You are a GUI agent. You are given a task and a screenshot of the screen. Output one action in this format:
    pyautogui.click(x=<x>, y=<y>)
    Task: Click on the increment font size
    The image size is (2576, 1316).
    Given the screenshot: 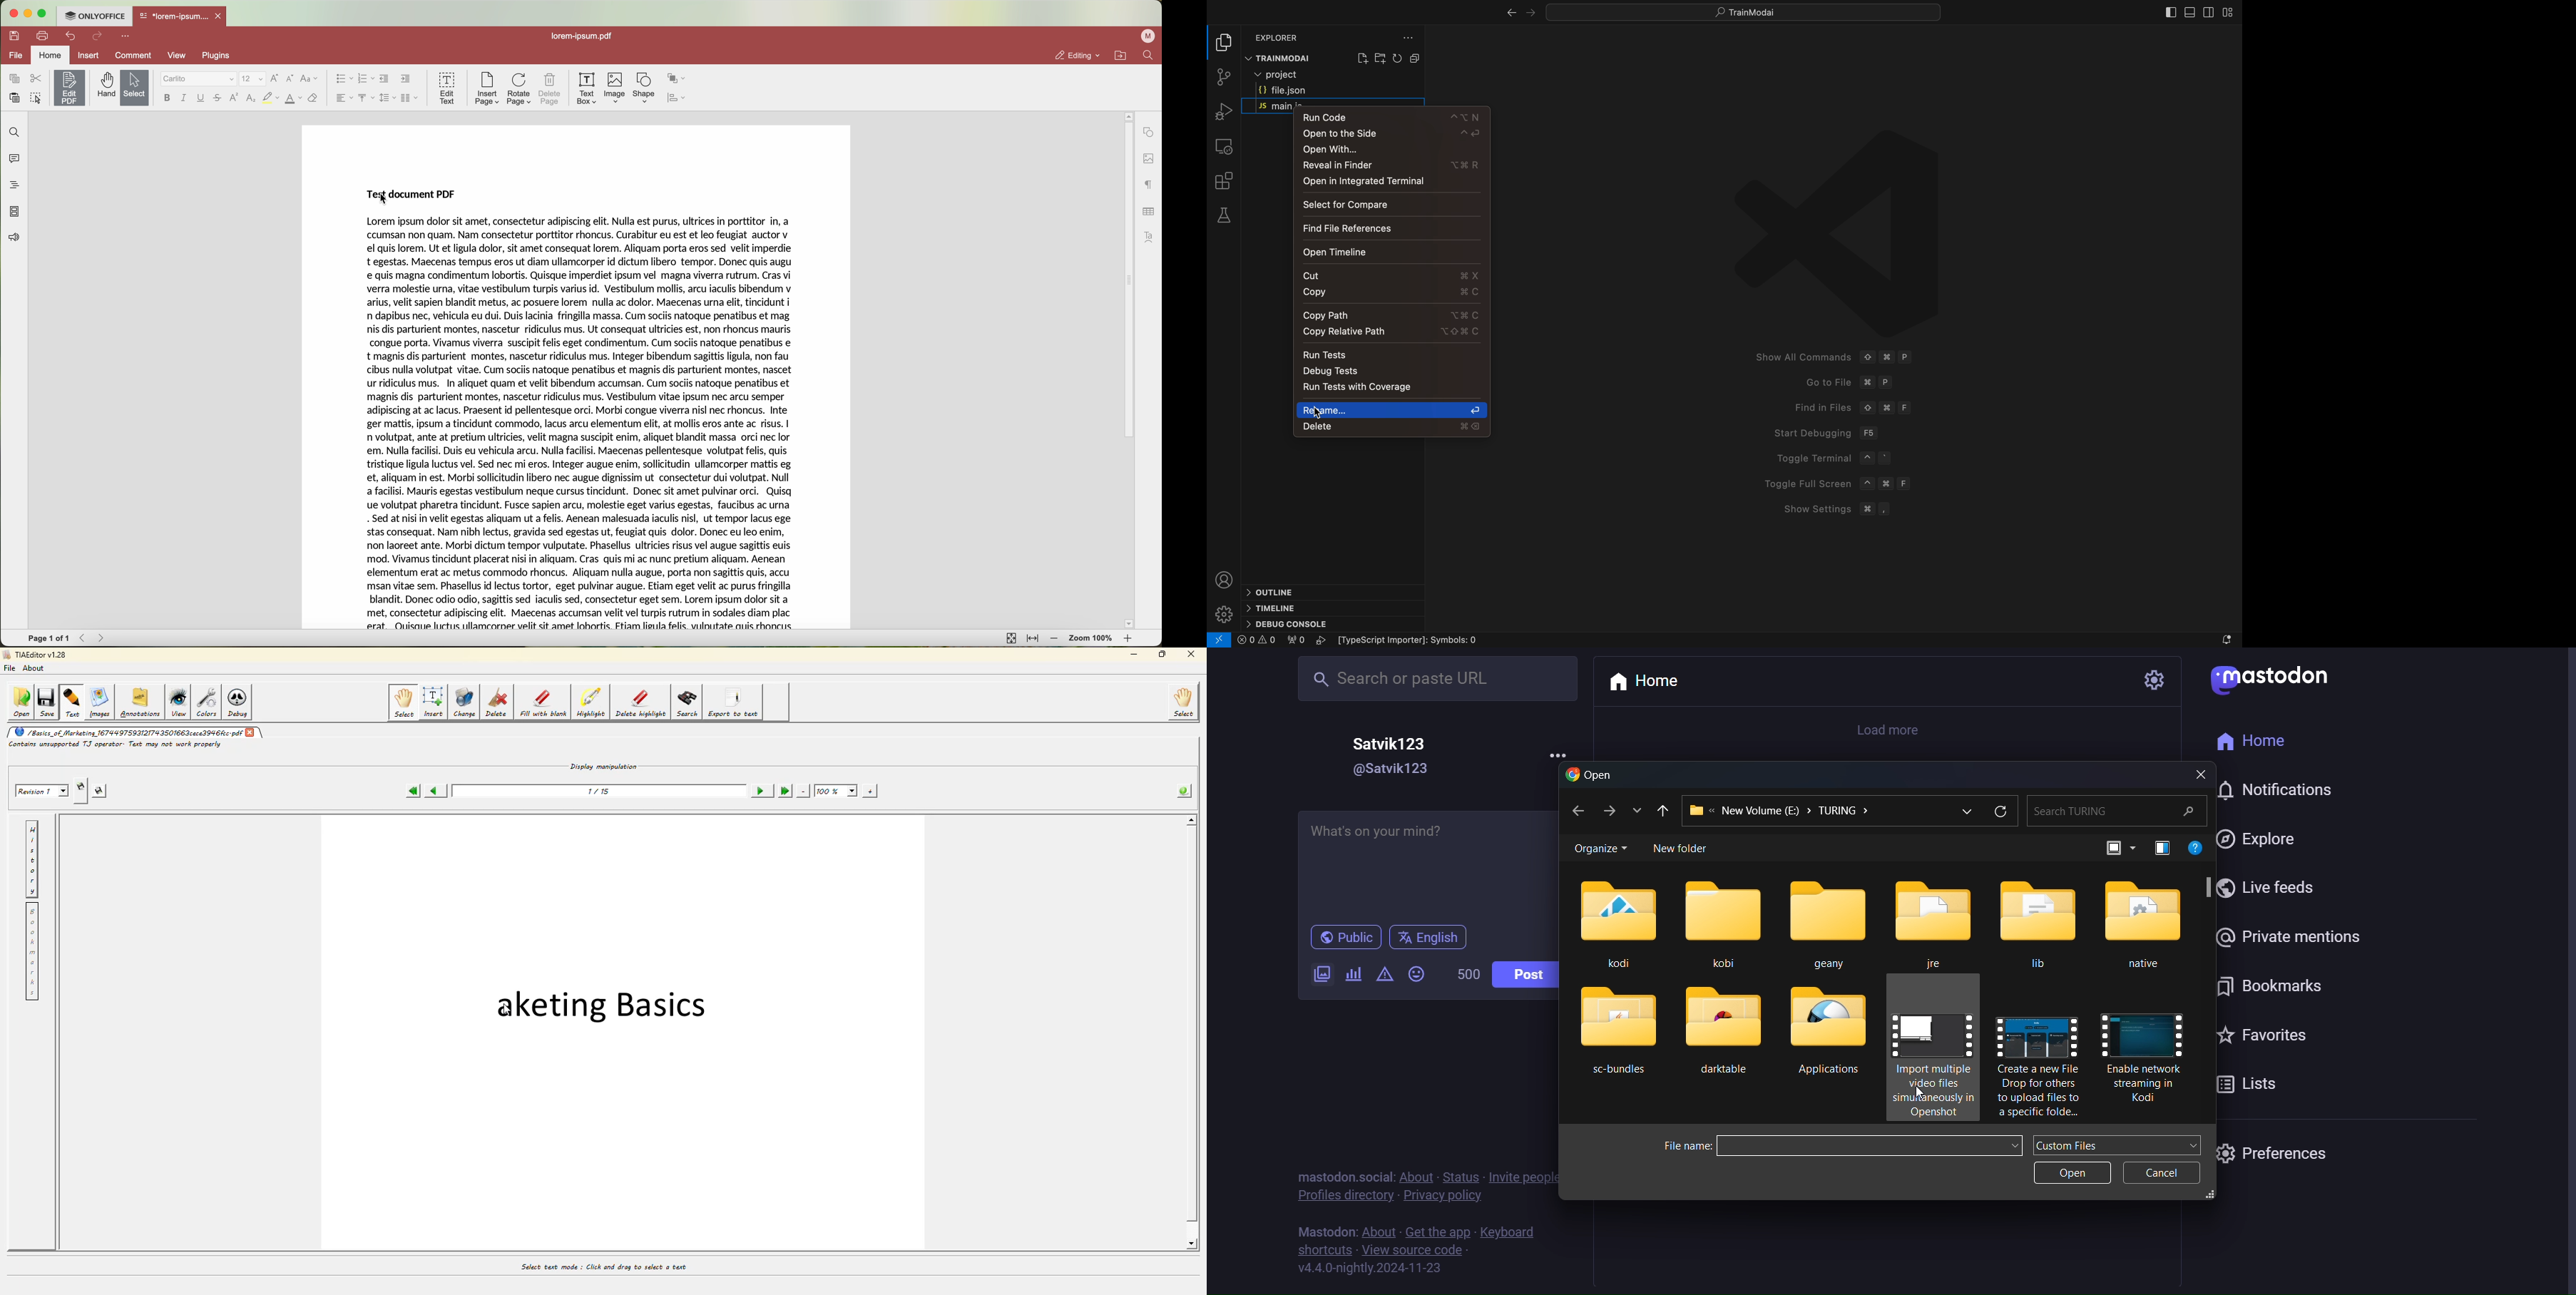 What is the action you would take?
    pyautogui.click(x=275, y=79)
    